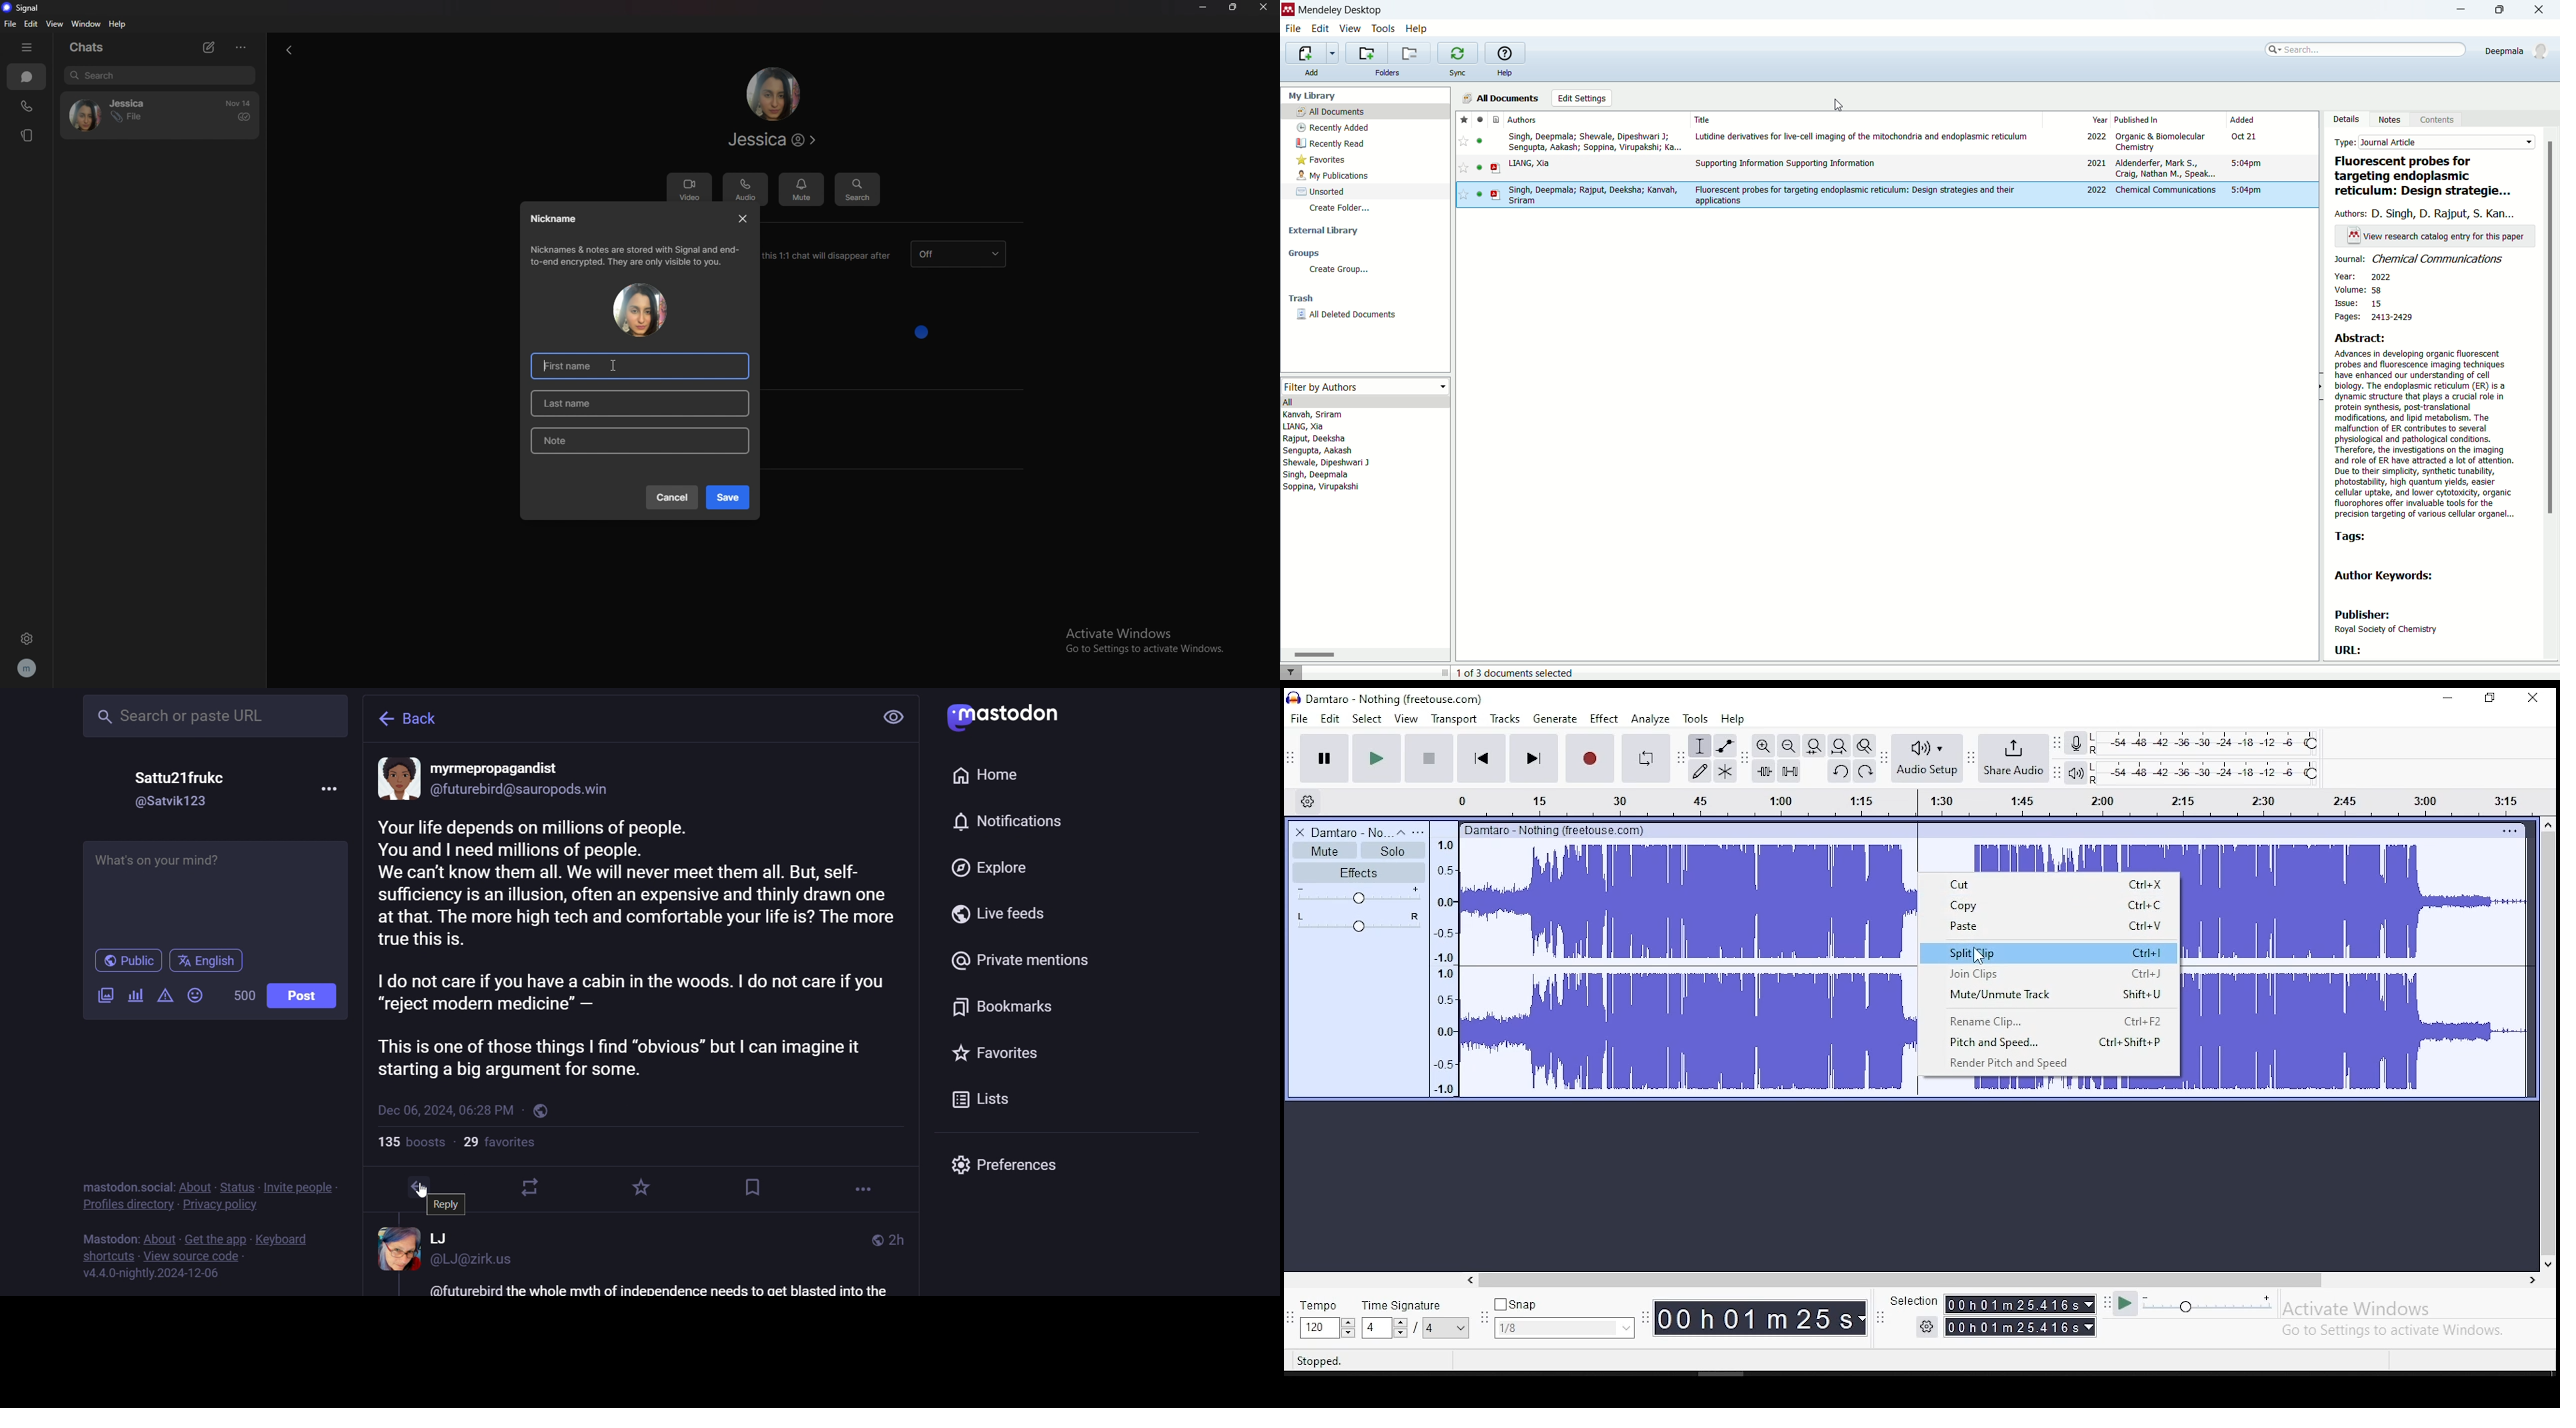  I want to click on status, so click(238, 1188).